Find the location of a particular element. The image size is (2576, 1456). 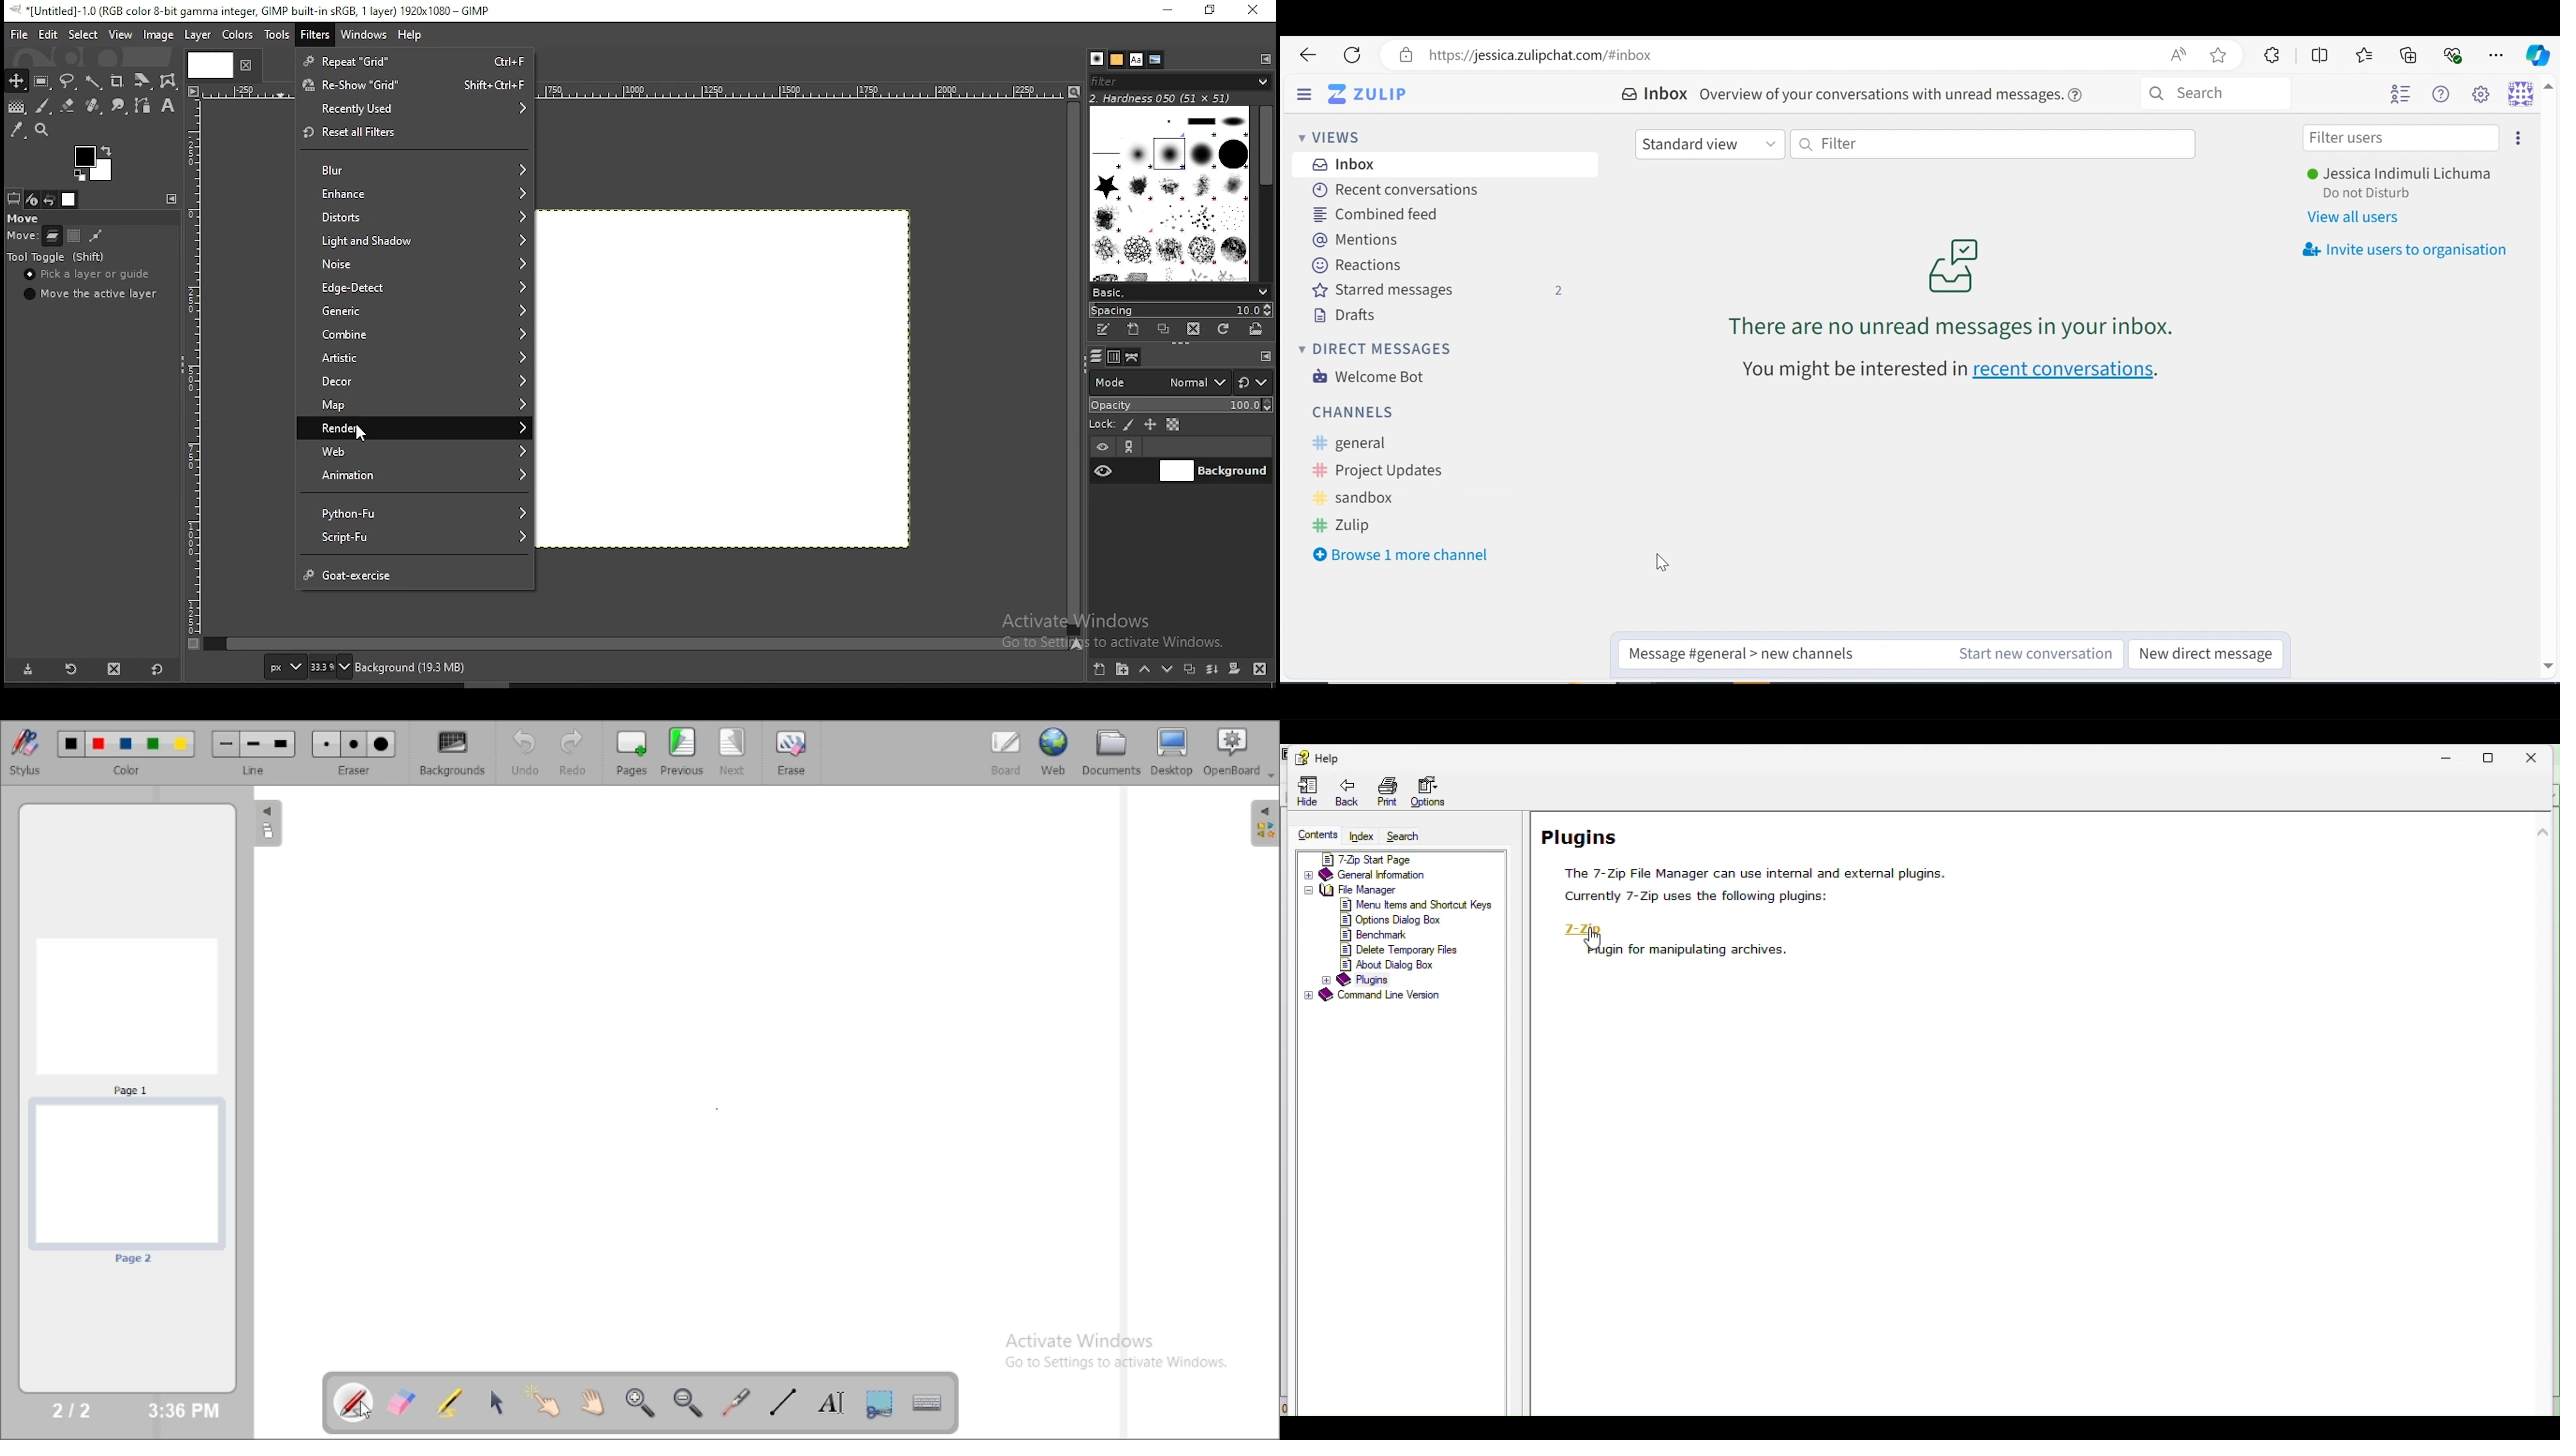

Favorites is located at coordinates (2366, 55).